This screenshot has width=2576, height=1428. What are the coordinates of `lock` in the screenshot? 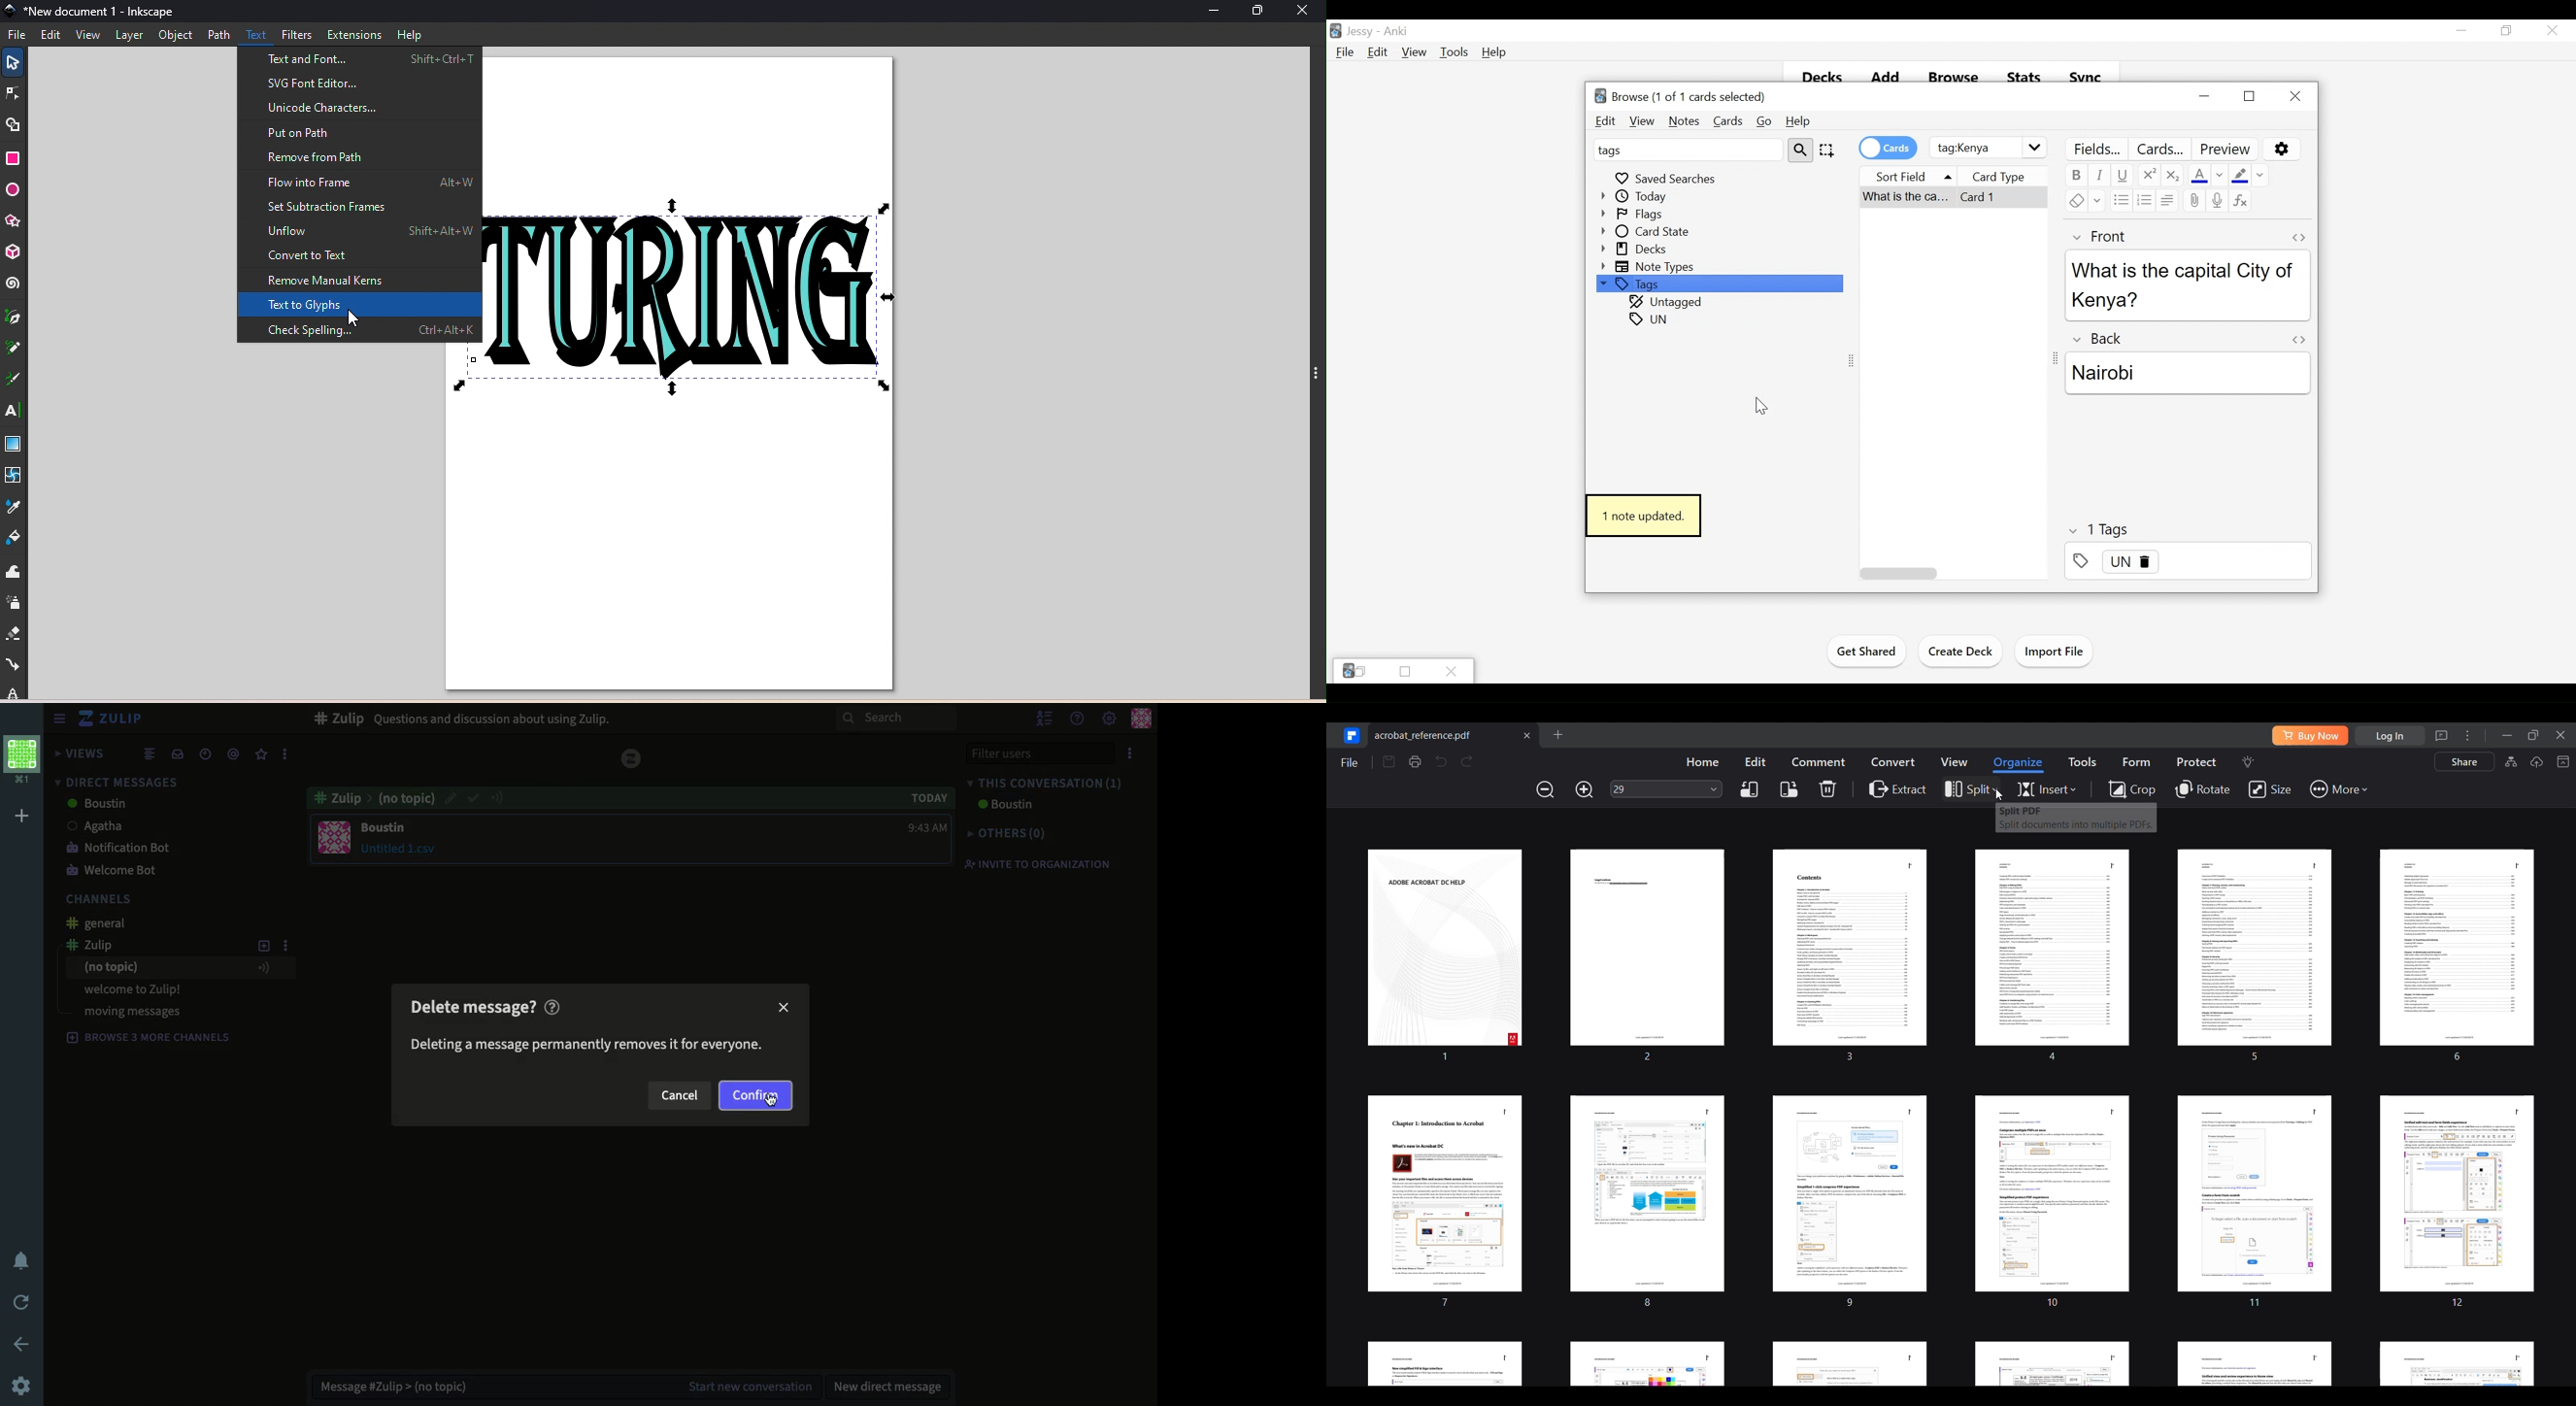 It's located at (15, 692).